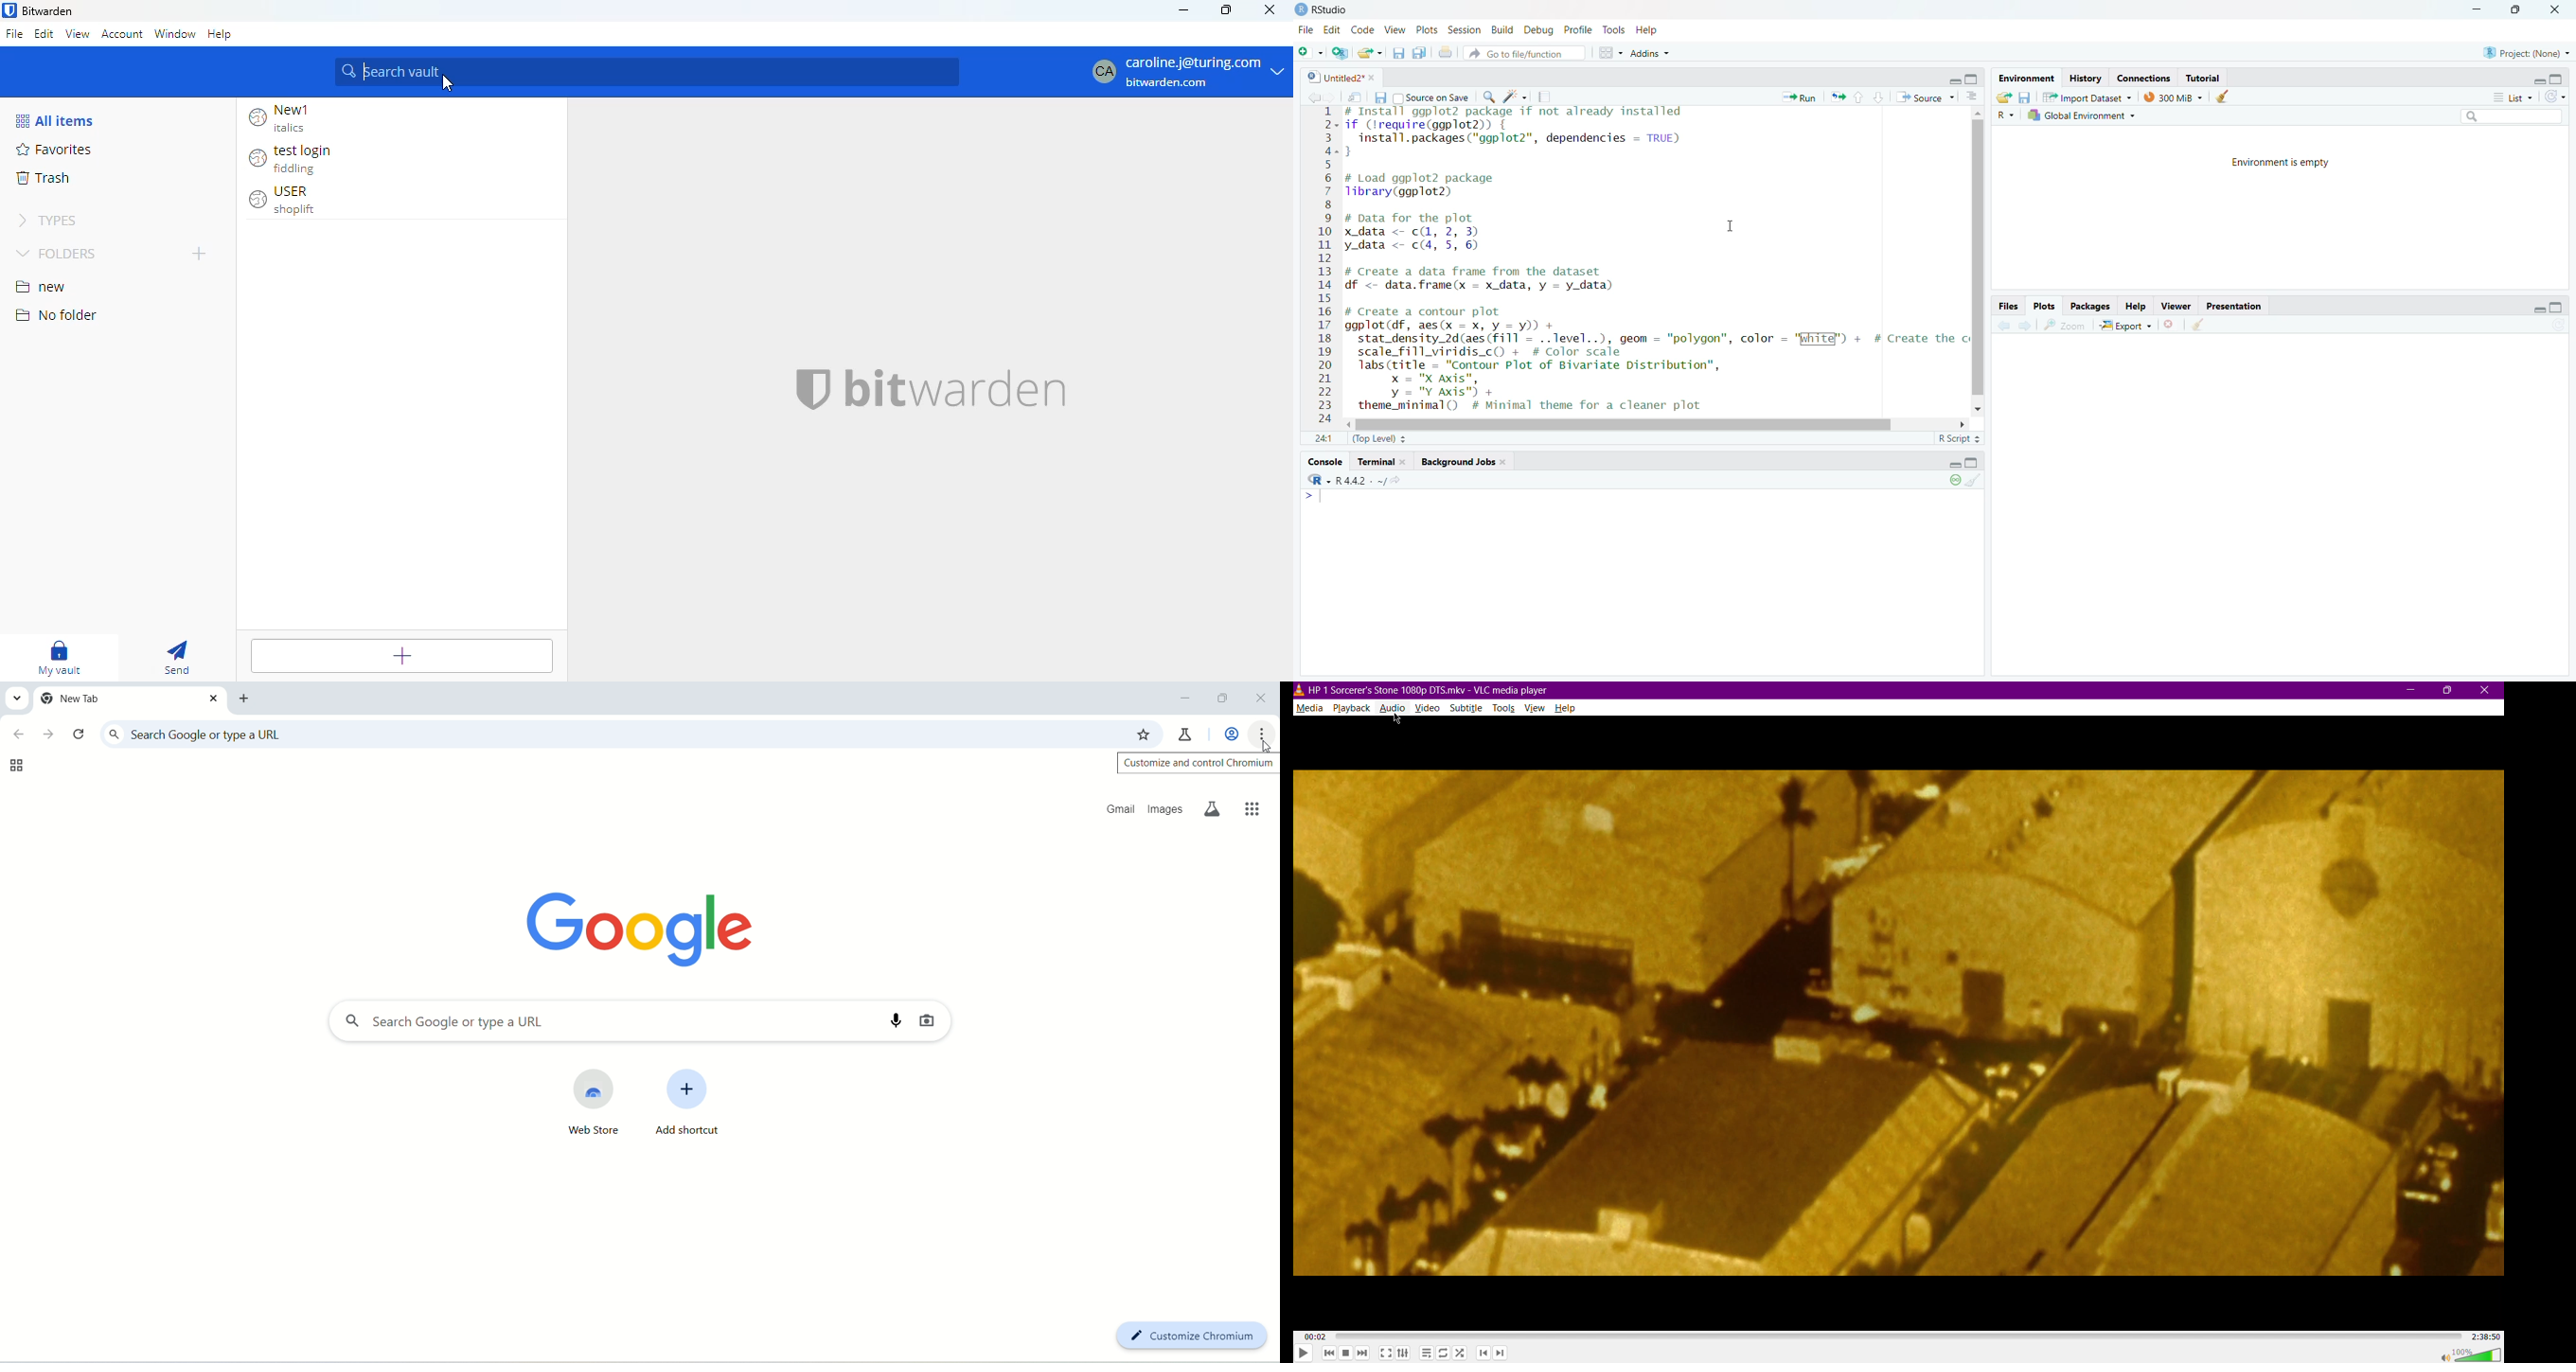 This screenshot has height=1372, width=2576. I want to click on code tools, so click(1516, 98).